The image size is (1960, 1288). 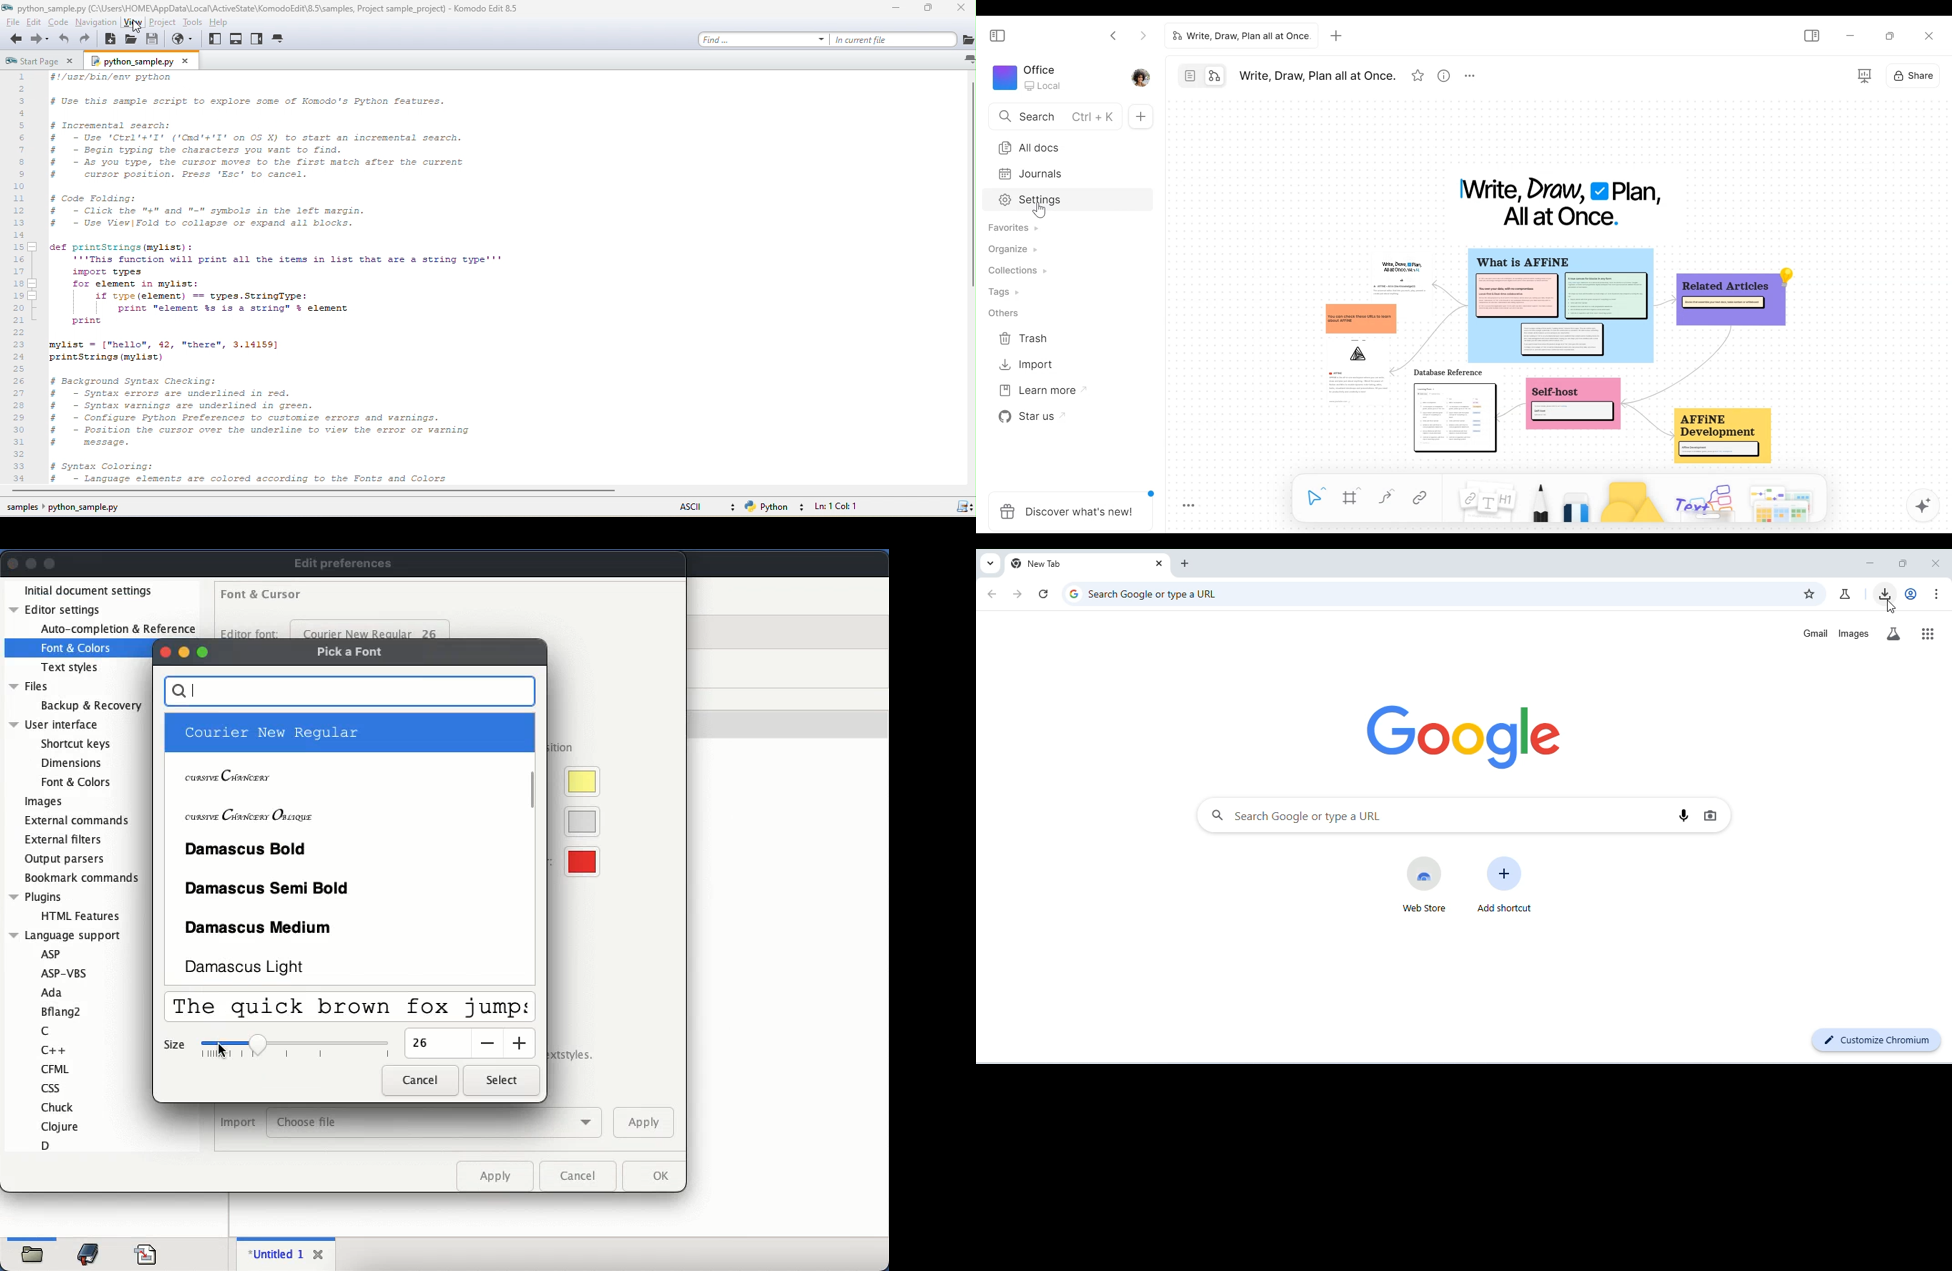 What do you see at coordinates (1158, 563) in the screenshot?
I see `close` at bounding box center [1158, 563].